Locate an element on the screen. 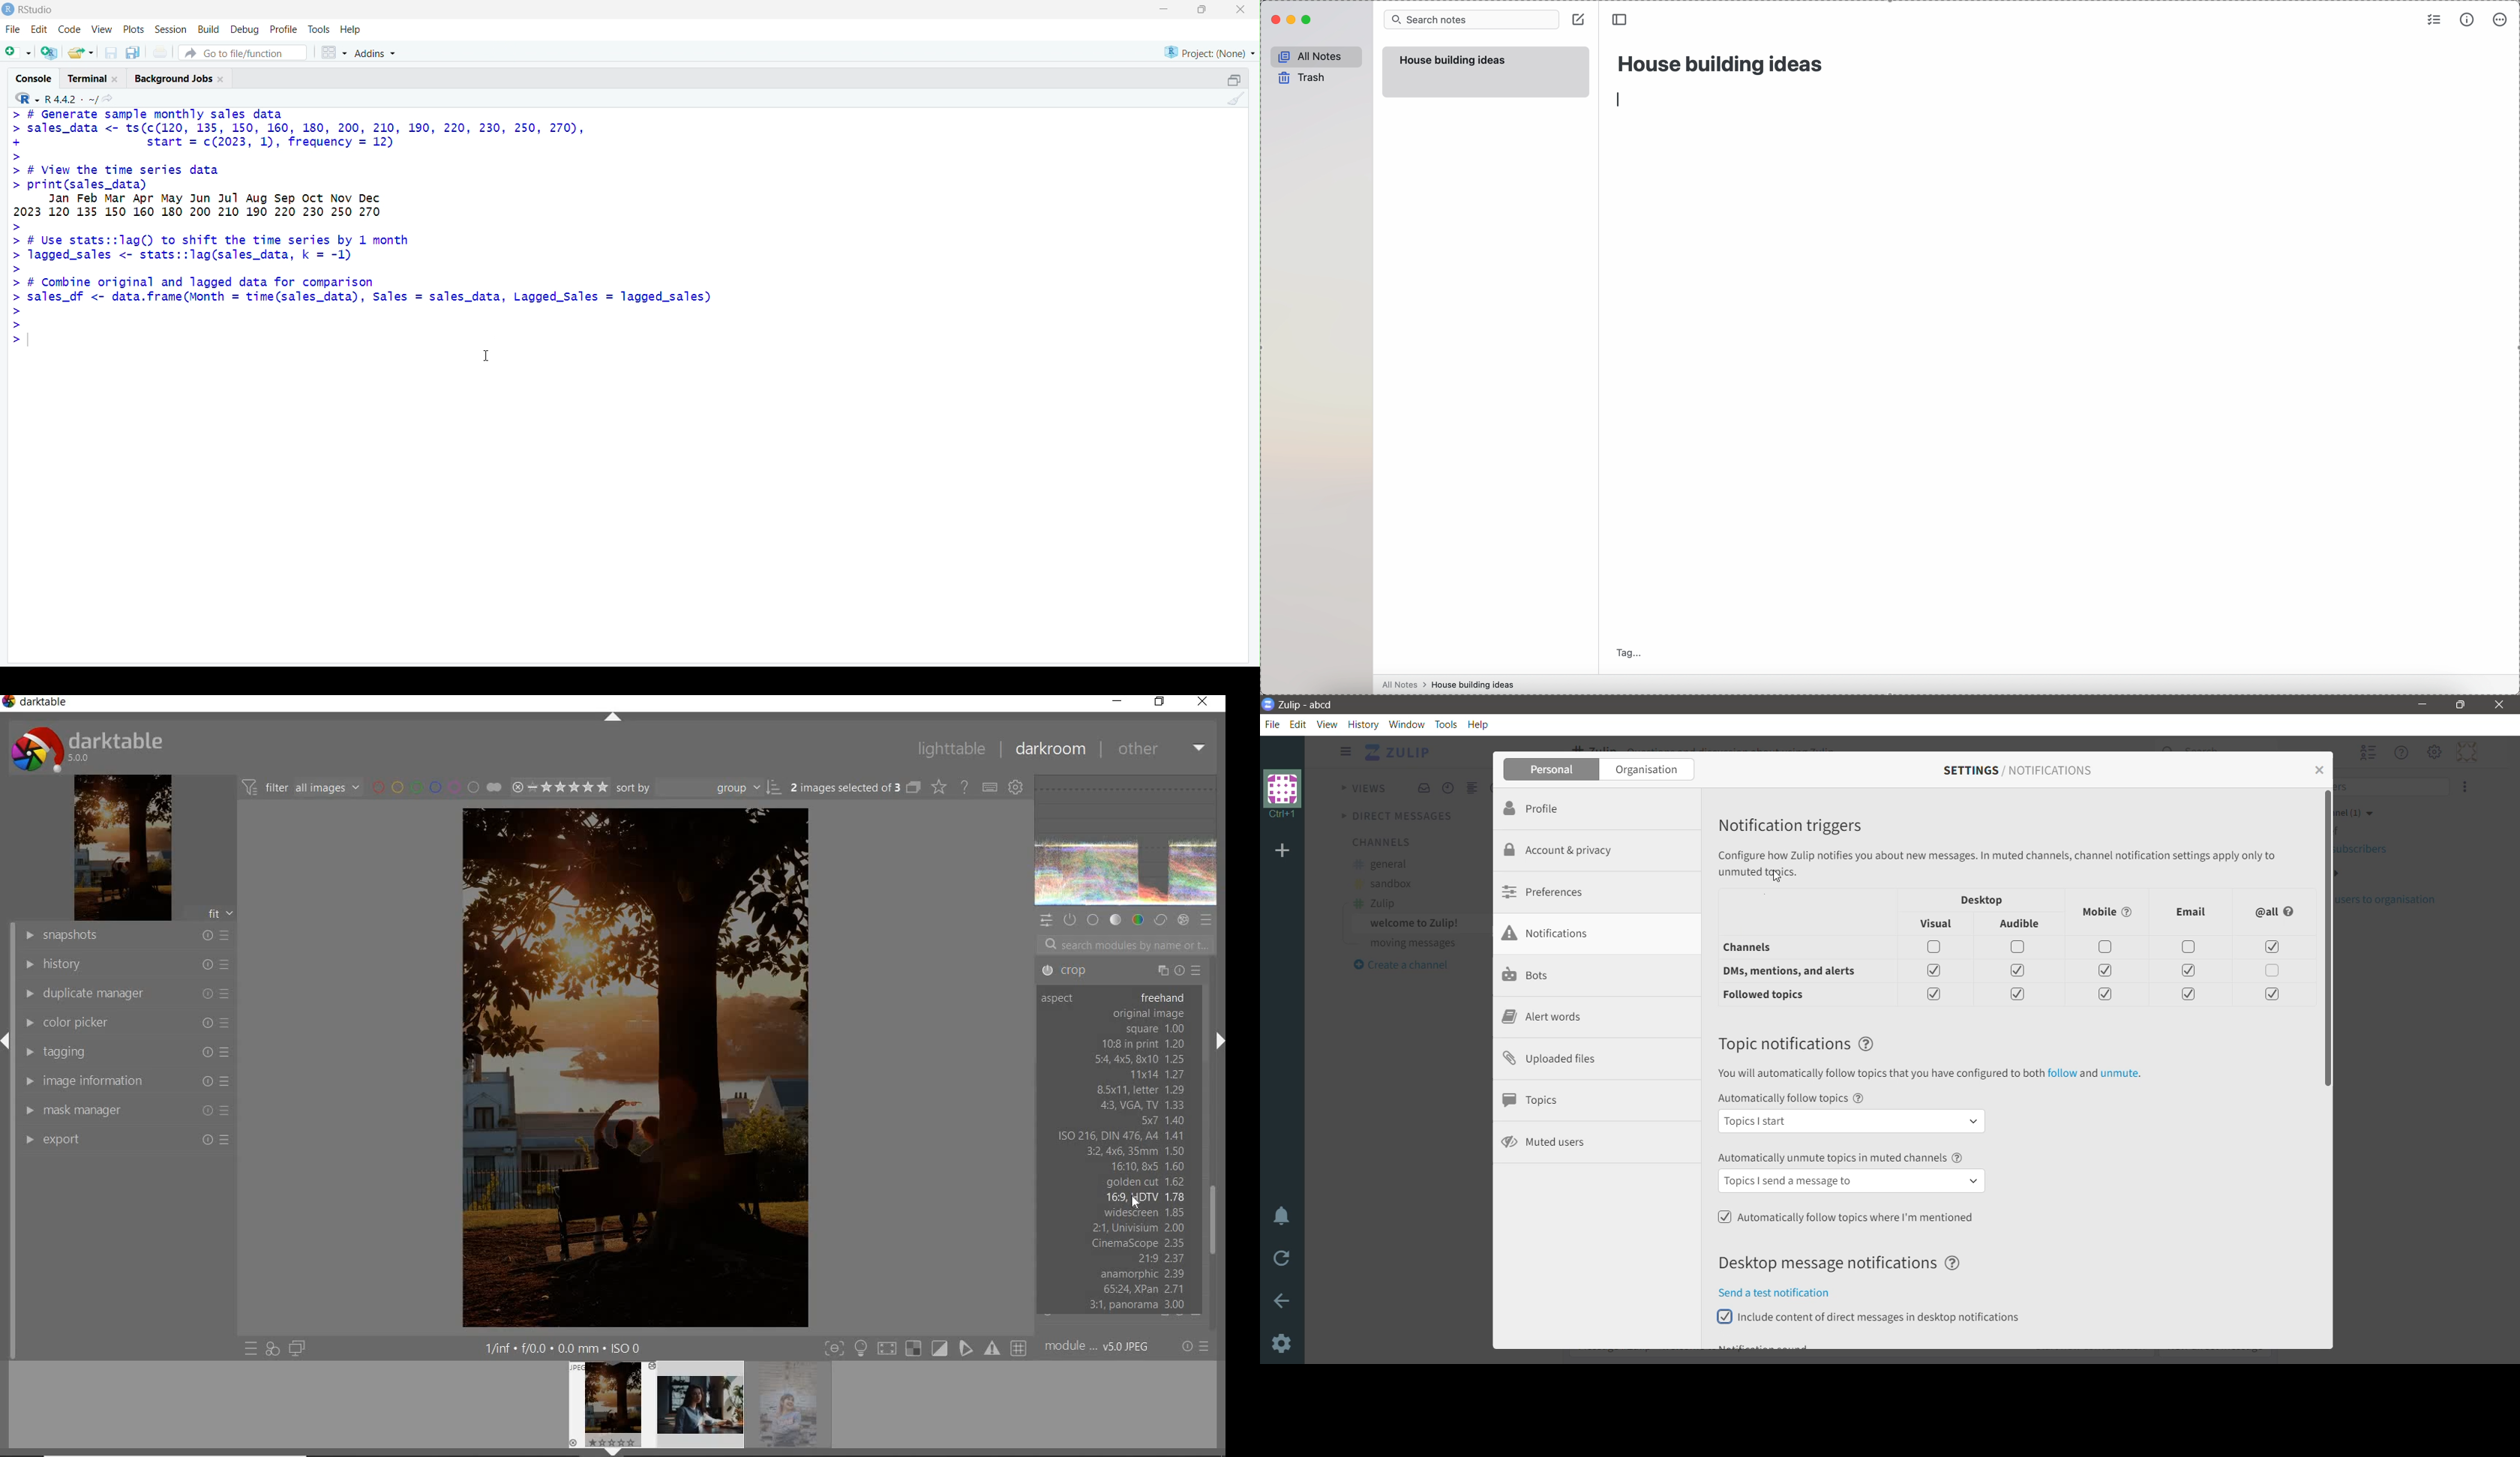  image information is located at coordinates (124, 1080).